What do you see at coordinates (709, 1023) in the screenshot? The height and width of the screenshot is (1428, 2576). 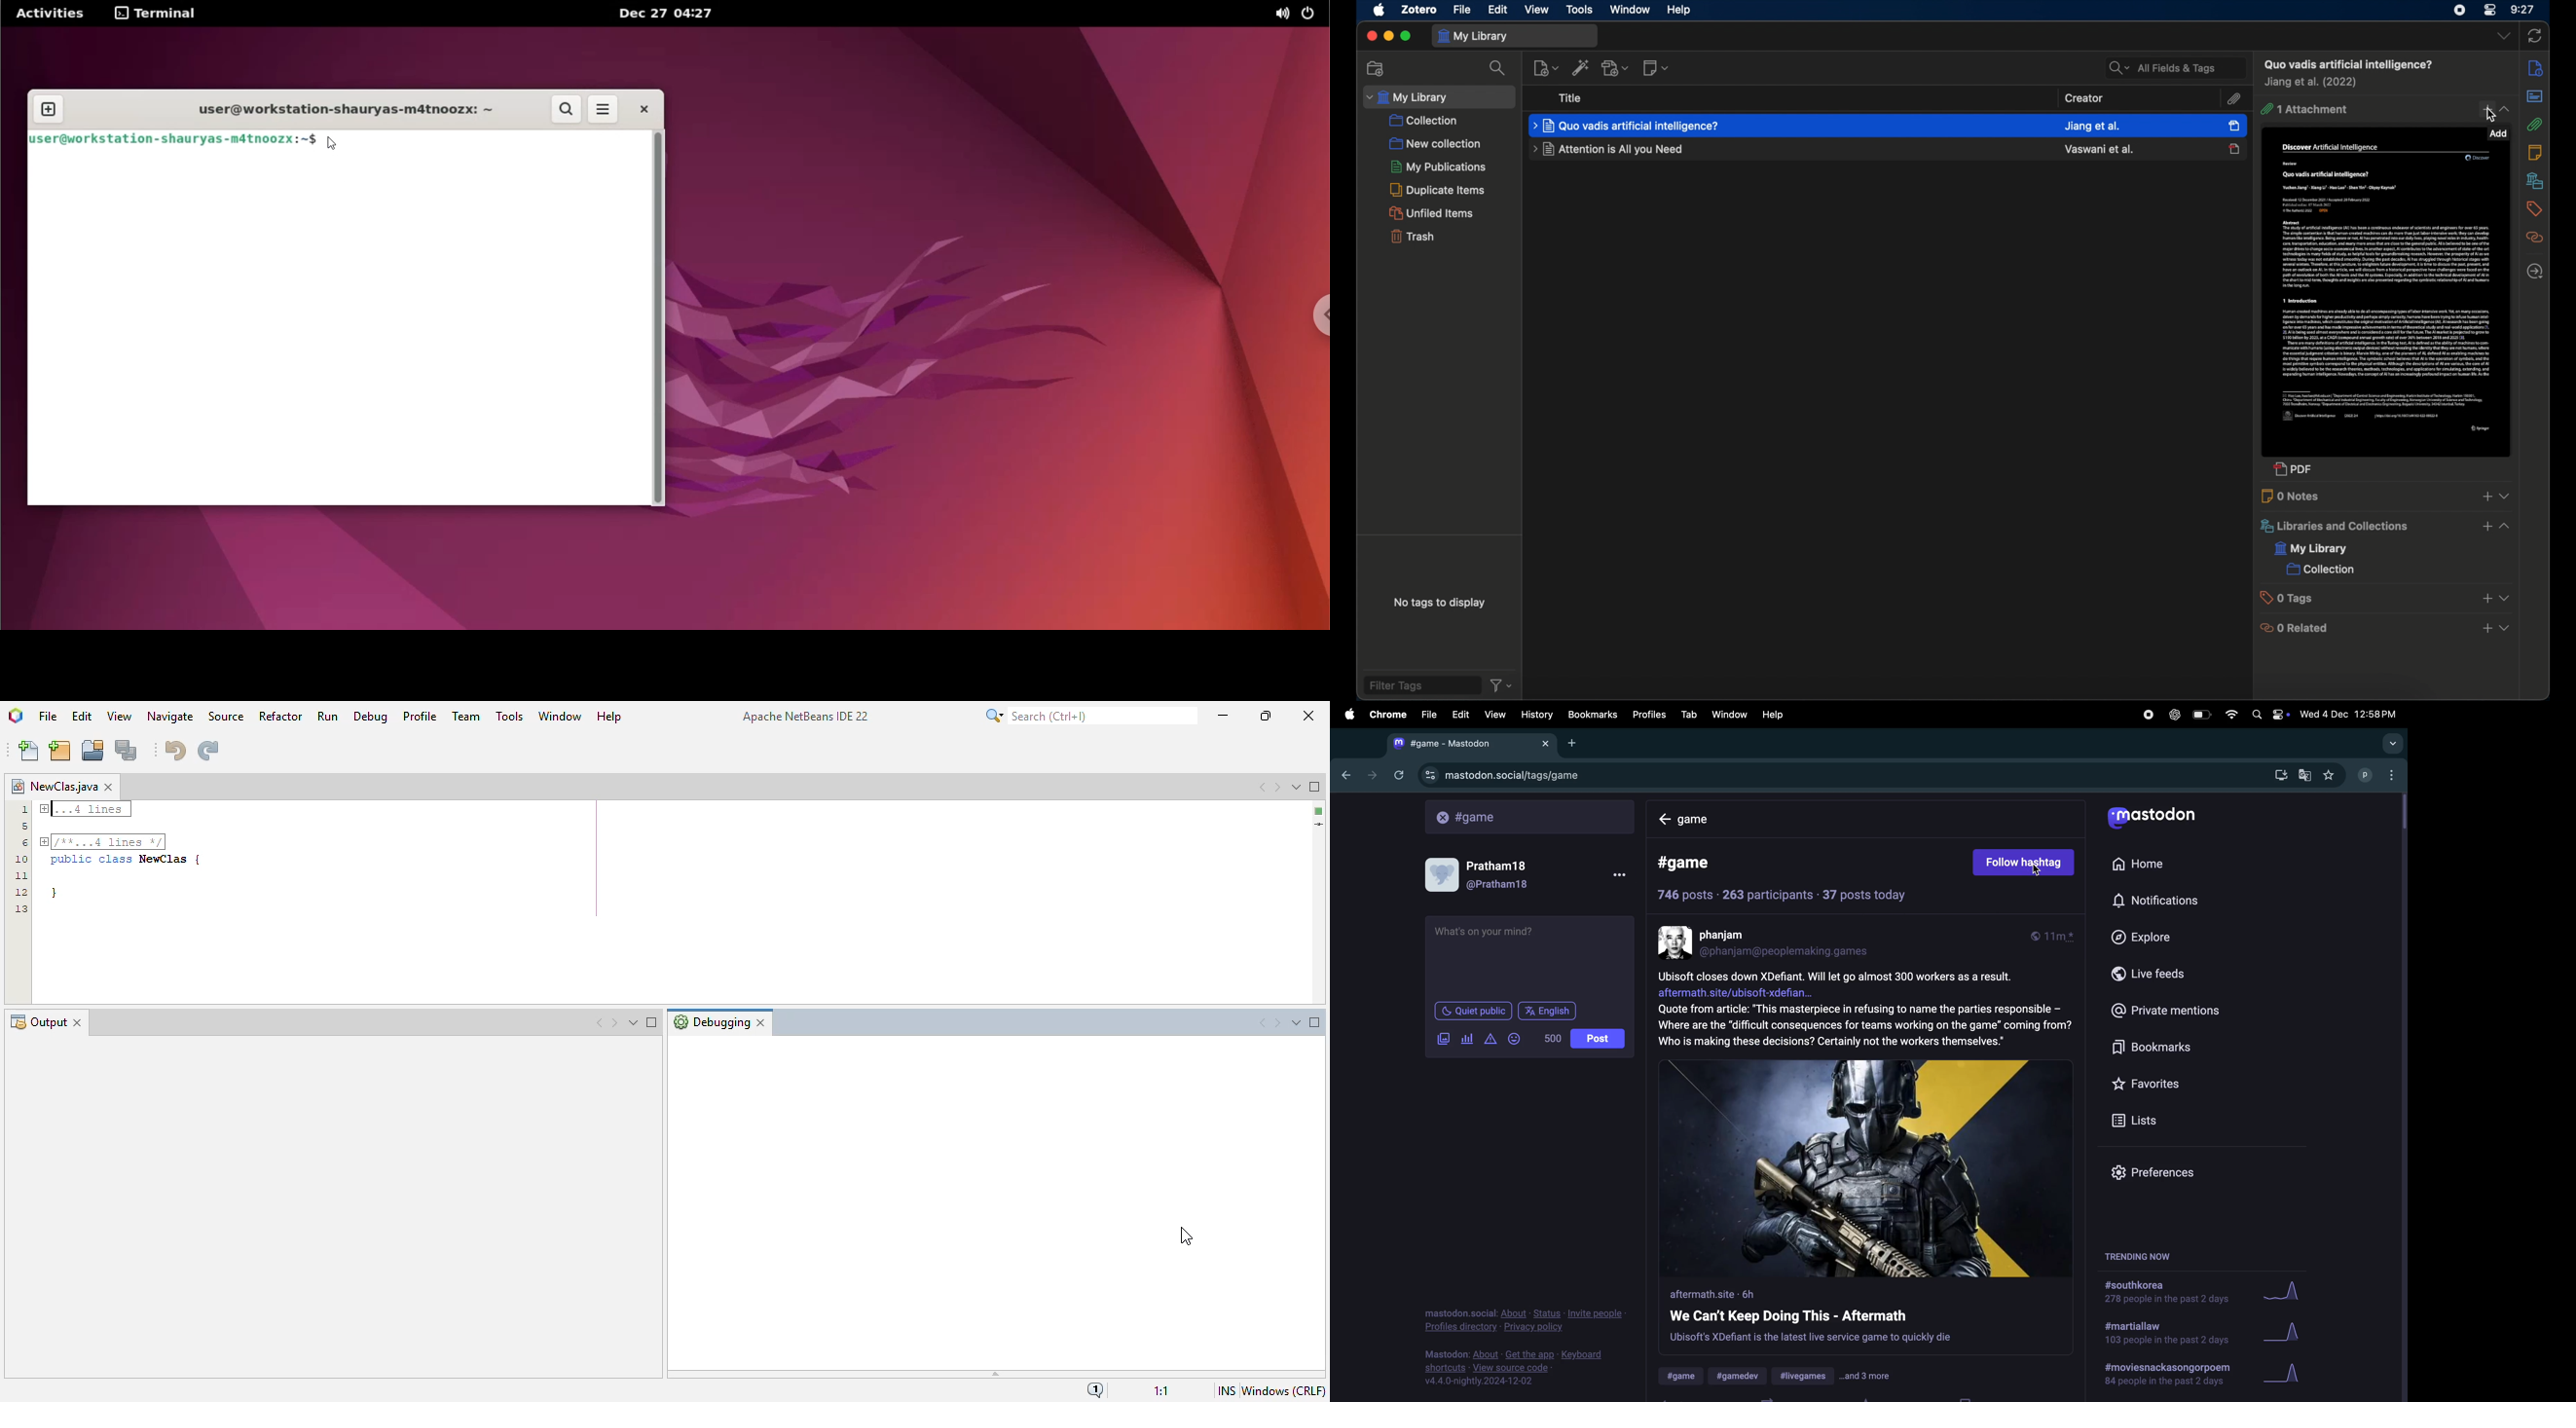 I see `Debugging` at bounding box center [709, 1023].